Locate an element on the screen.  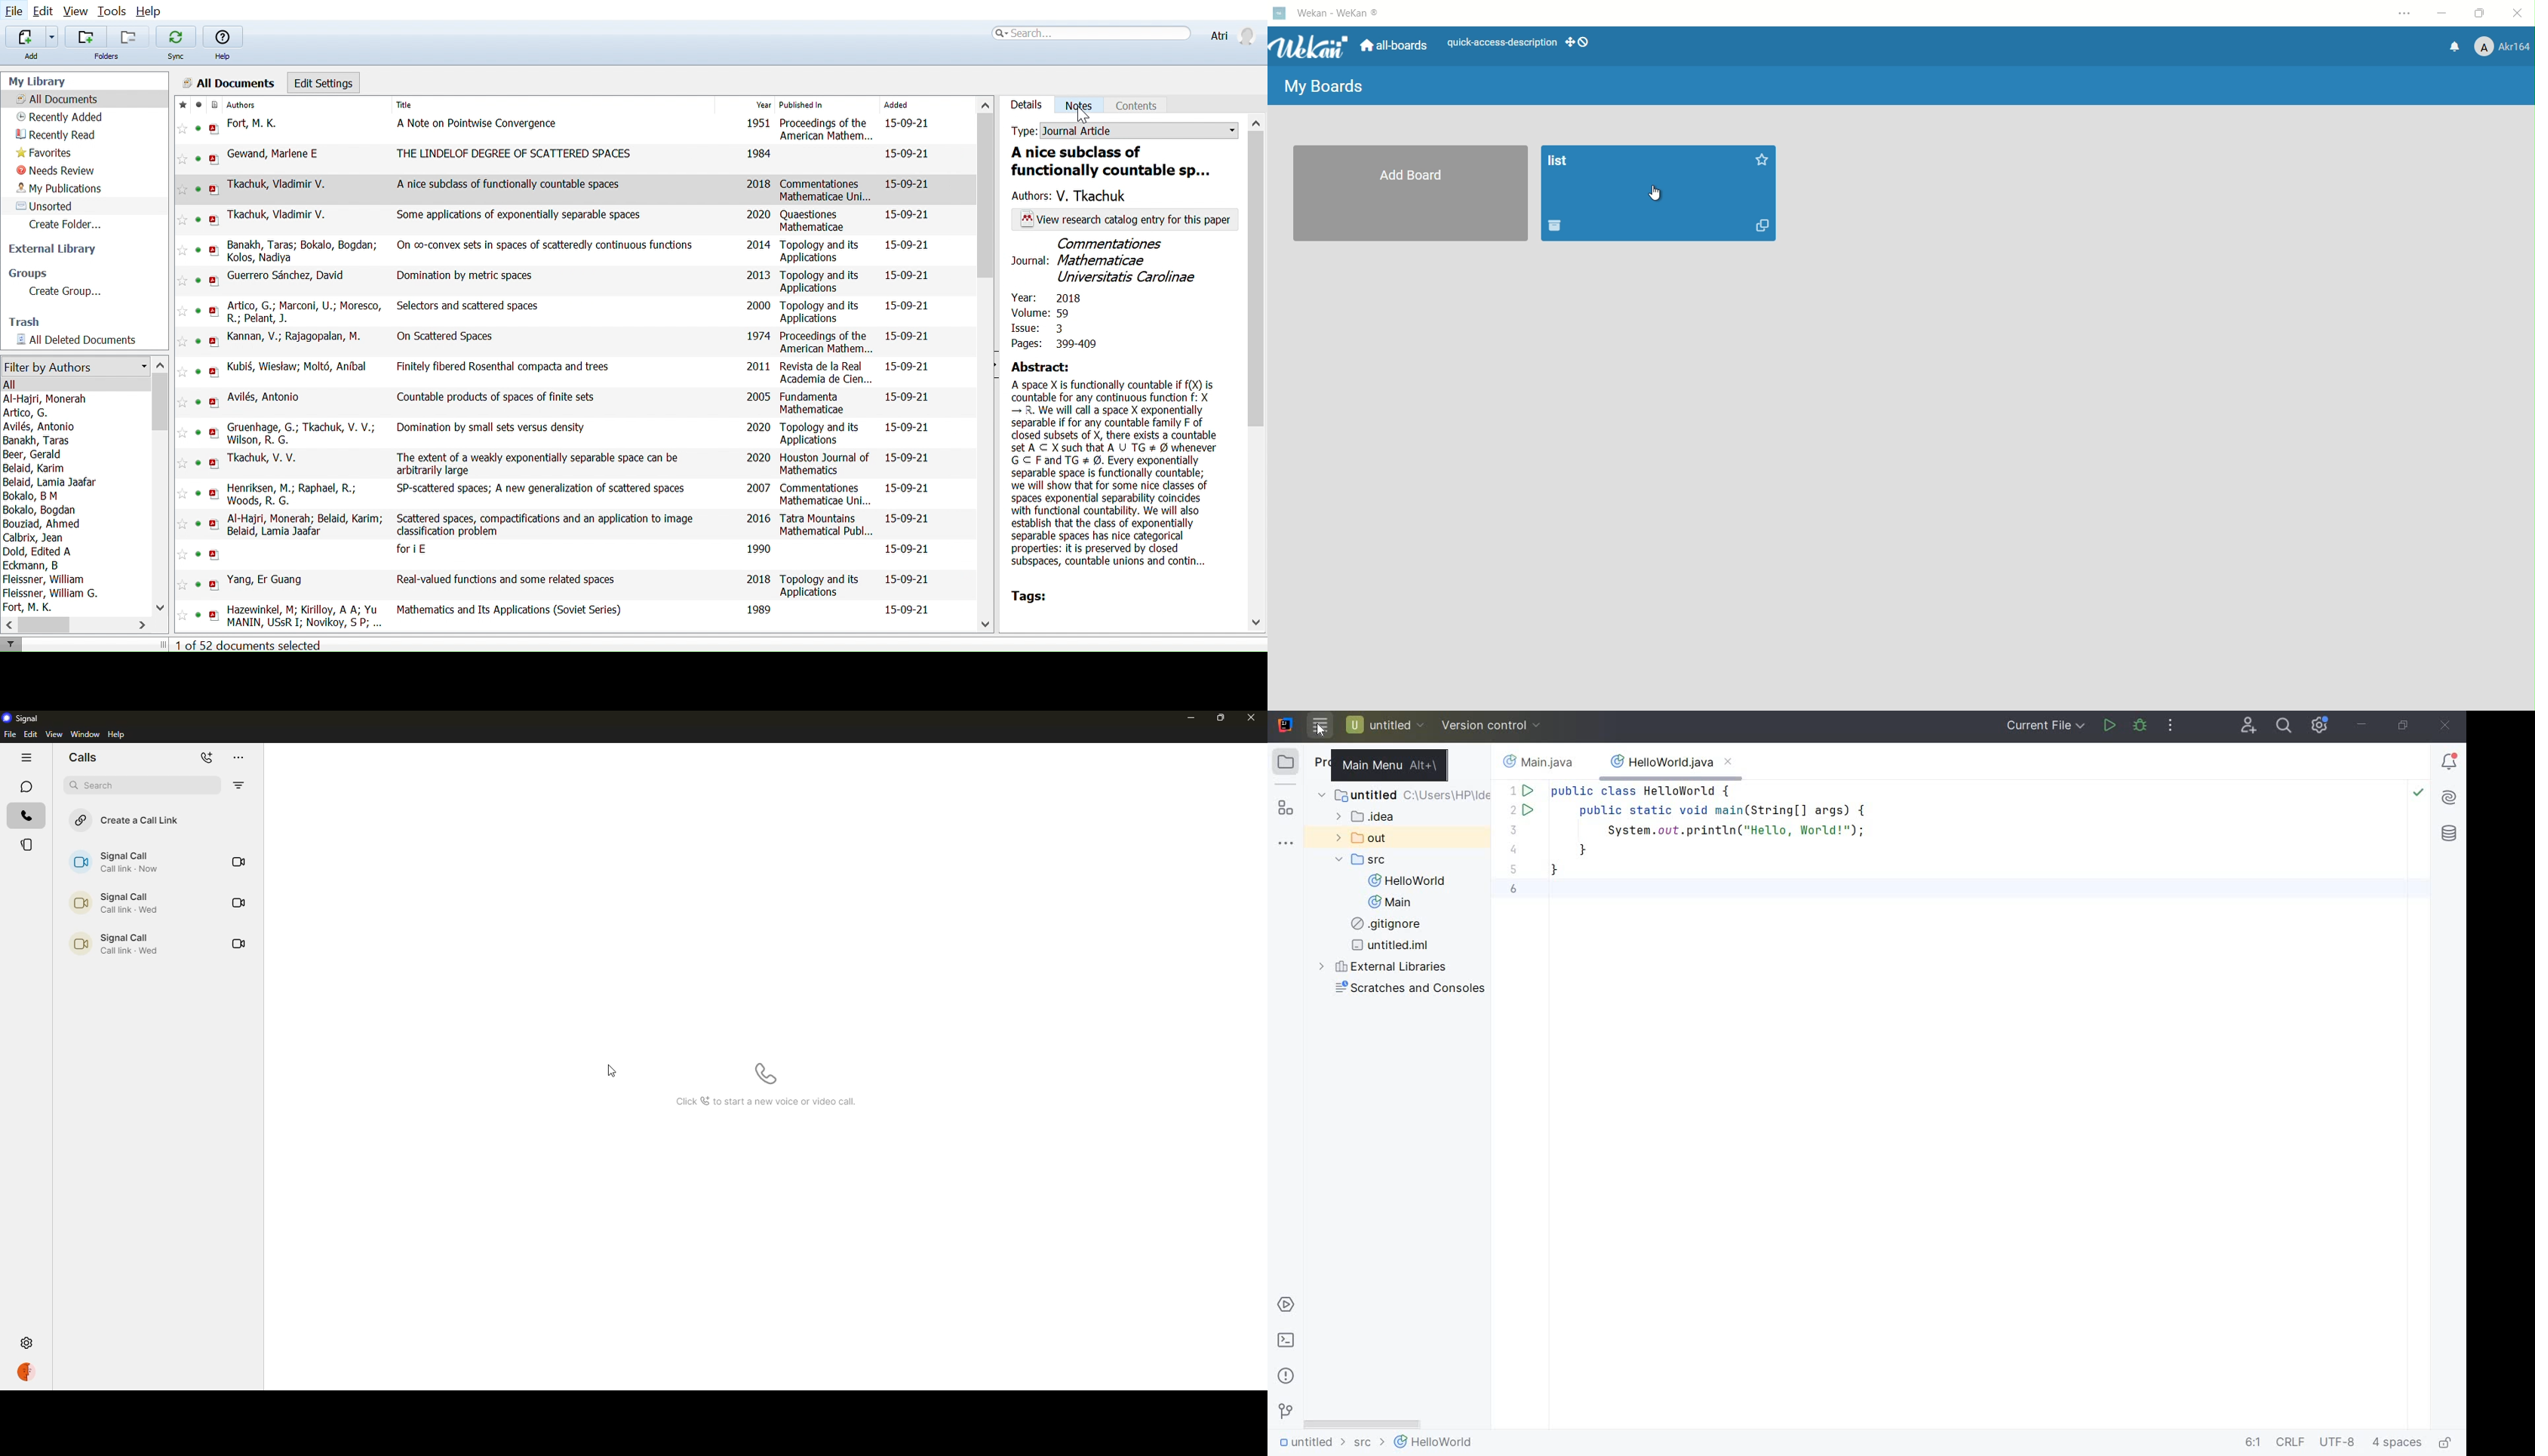
go to line is located at coordinates (2252, 1443).